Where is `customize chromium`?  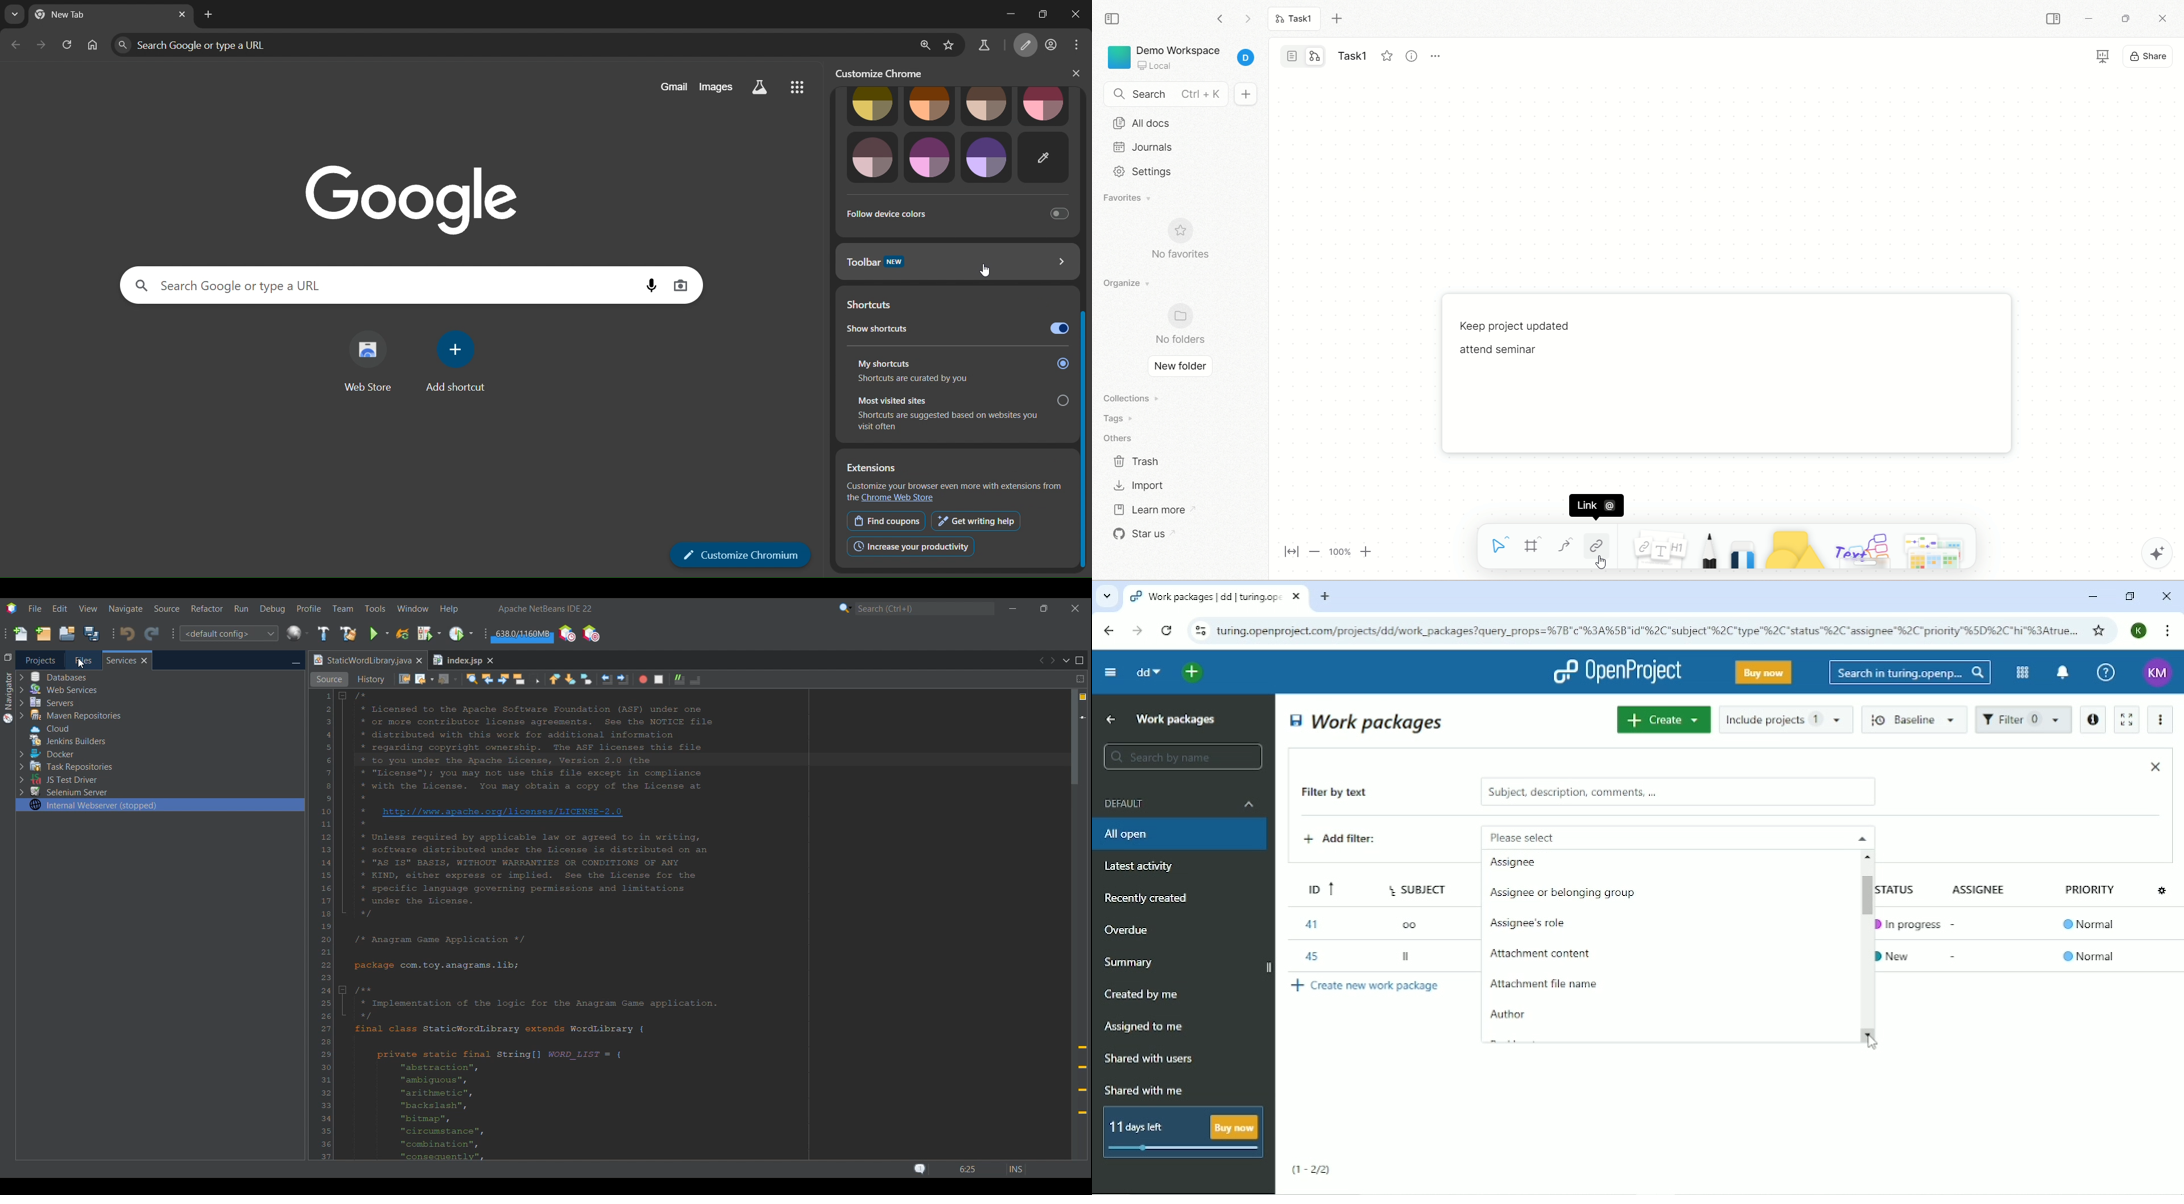
customize chromium is located at coordinates (741, 556).